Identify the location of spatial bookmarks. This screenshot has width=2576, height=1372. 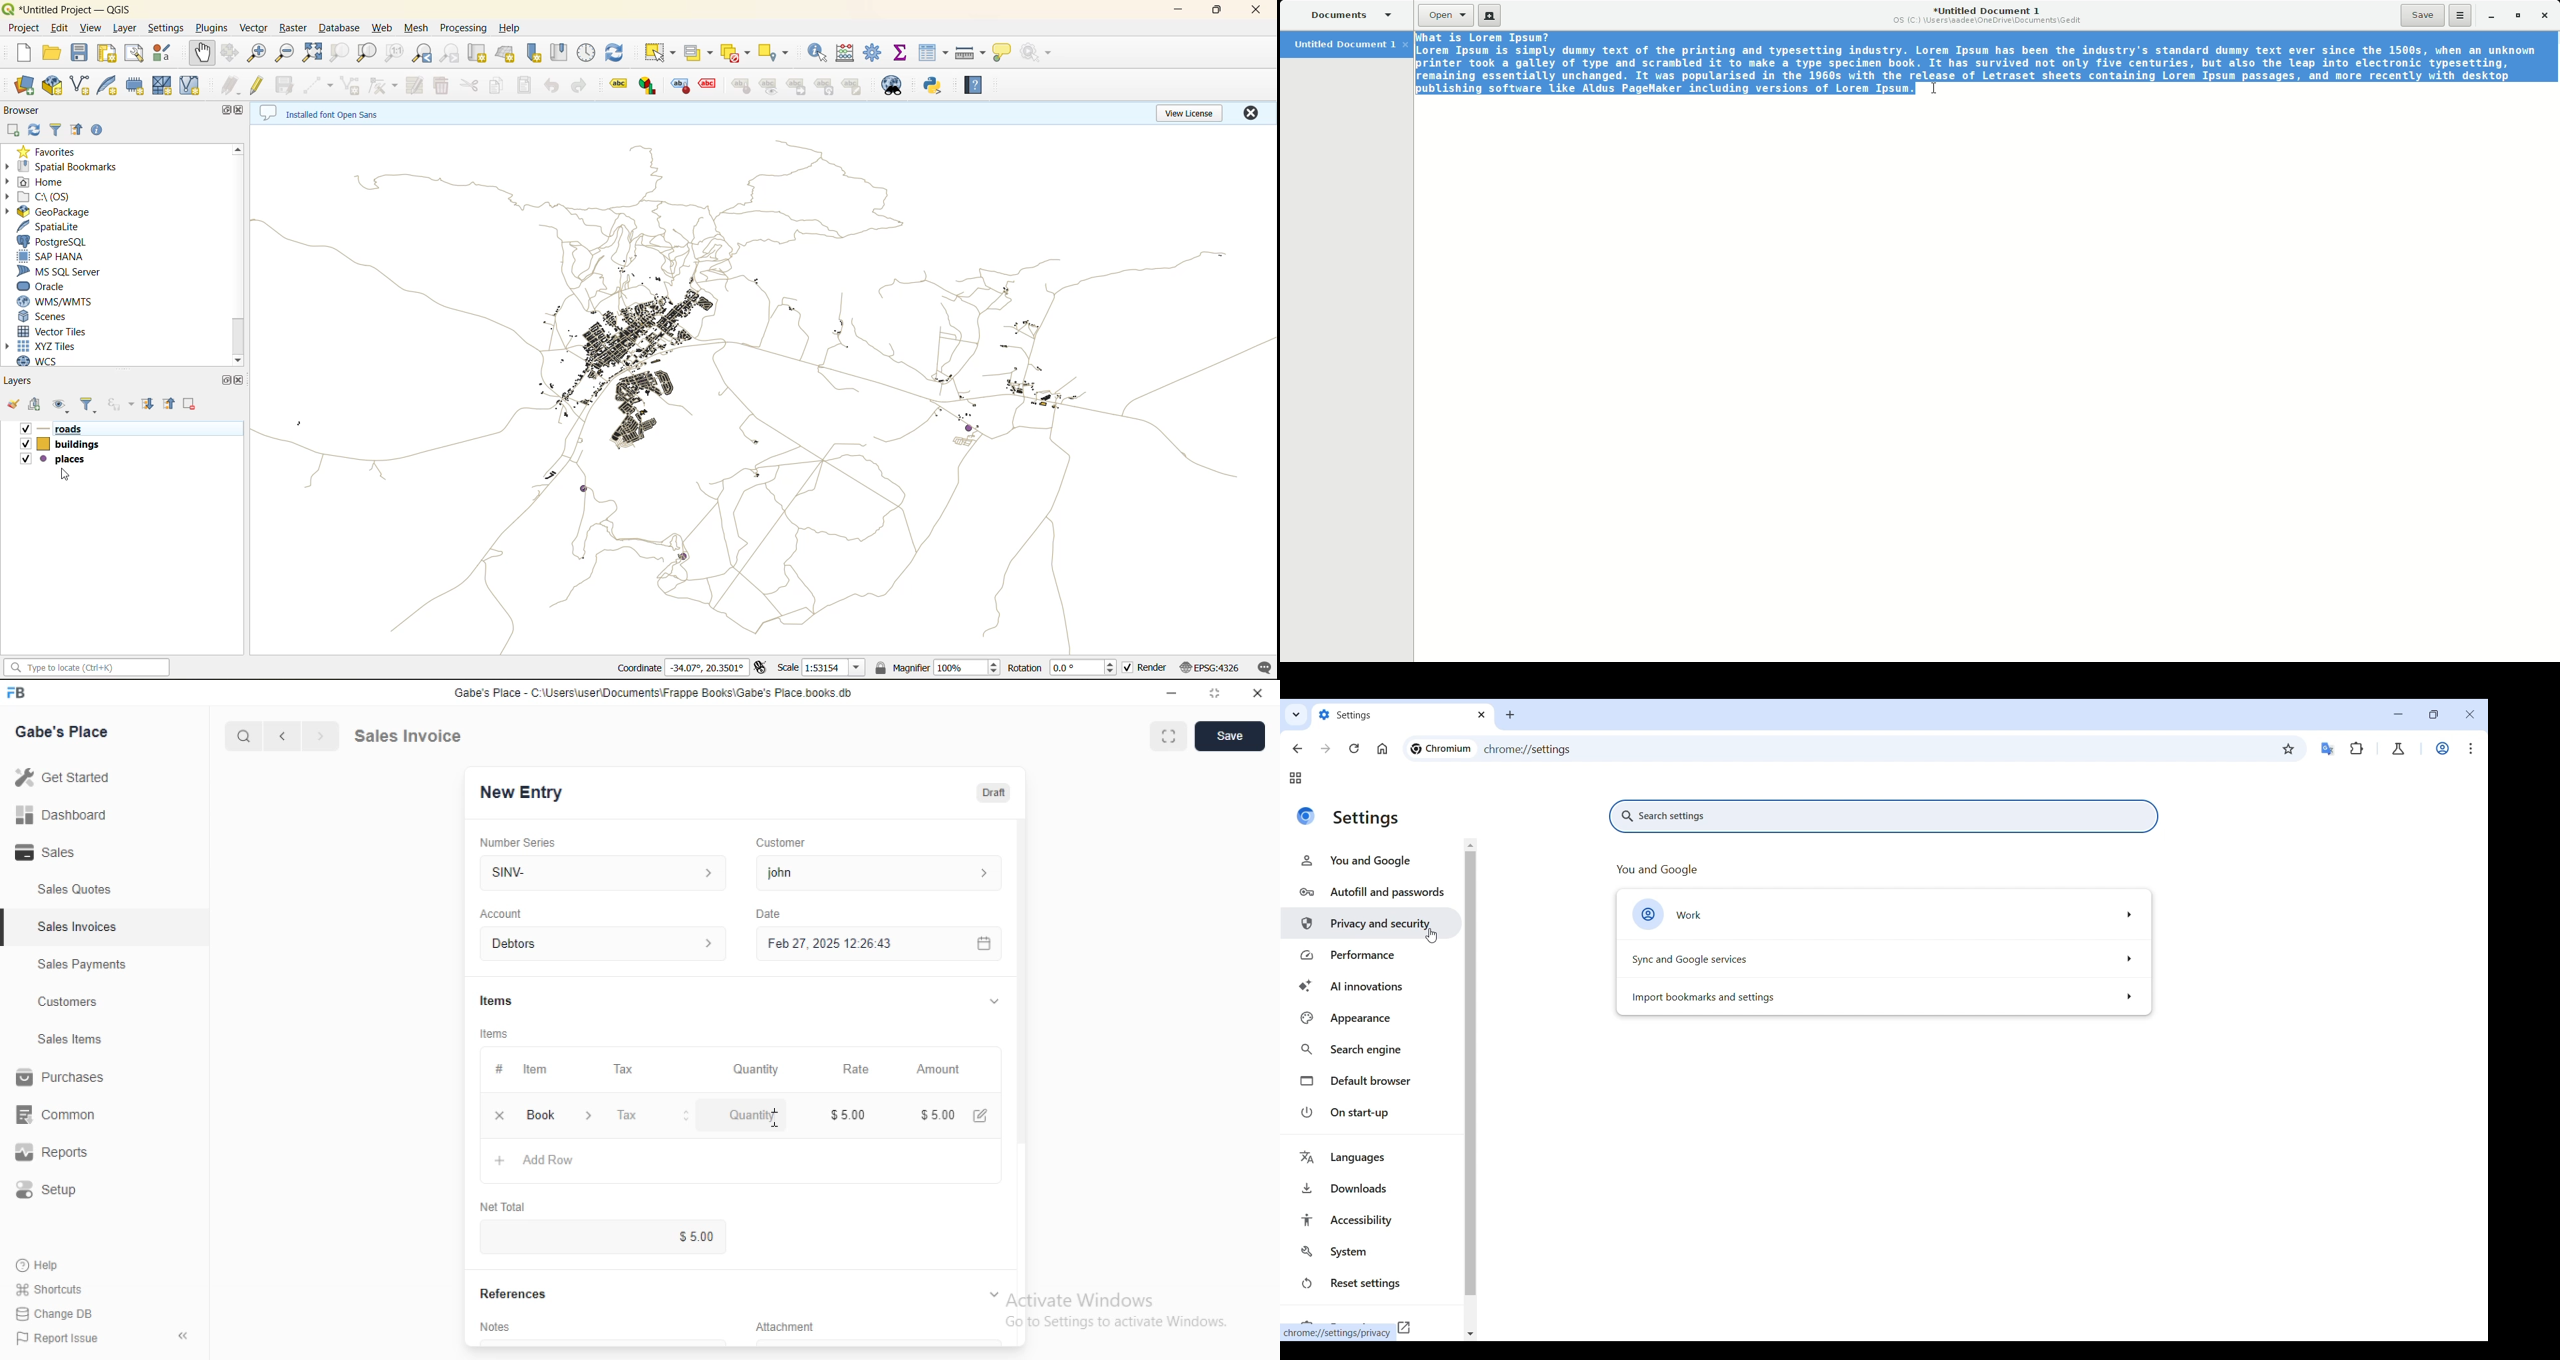
(74, 168).